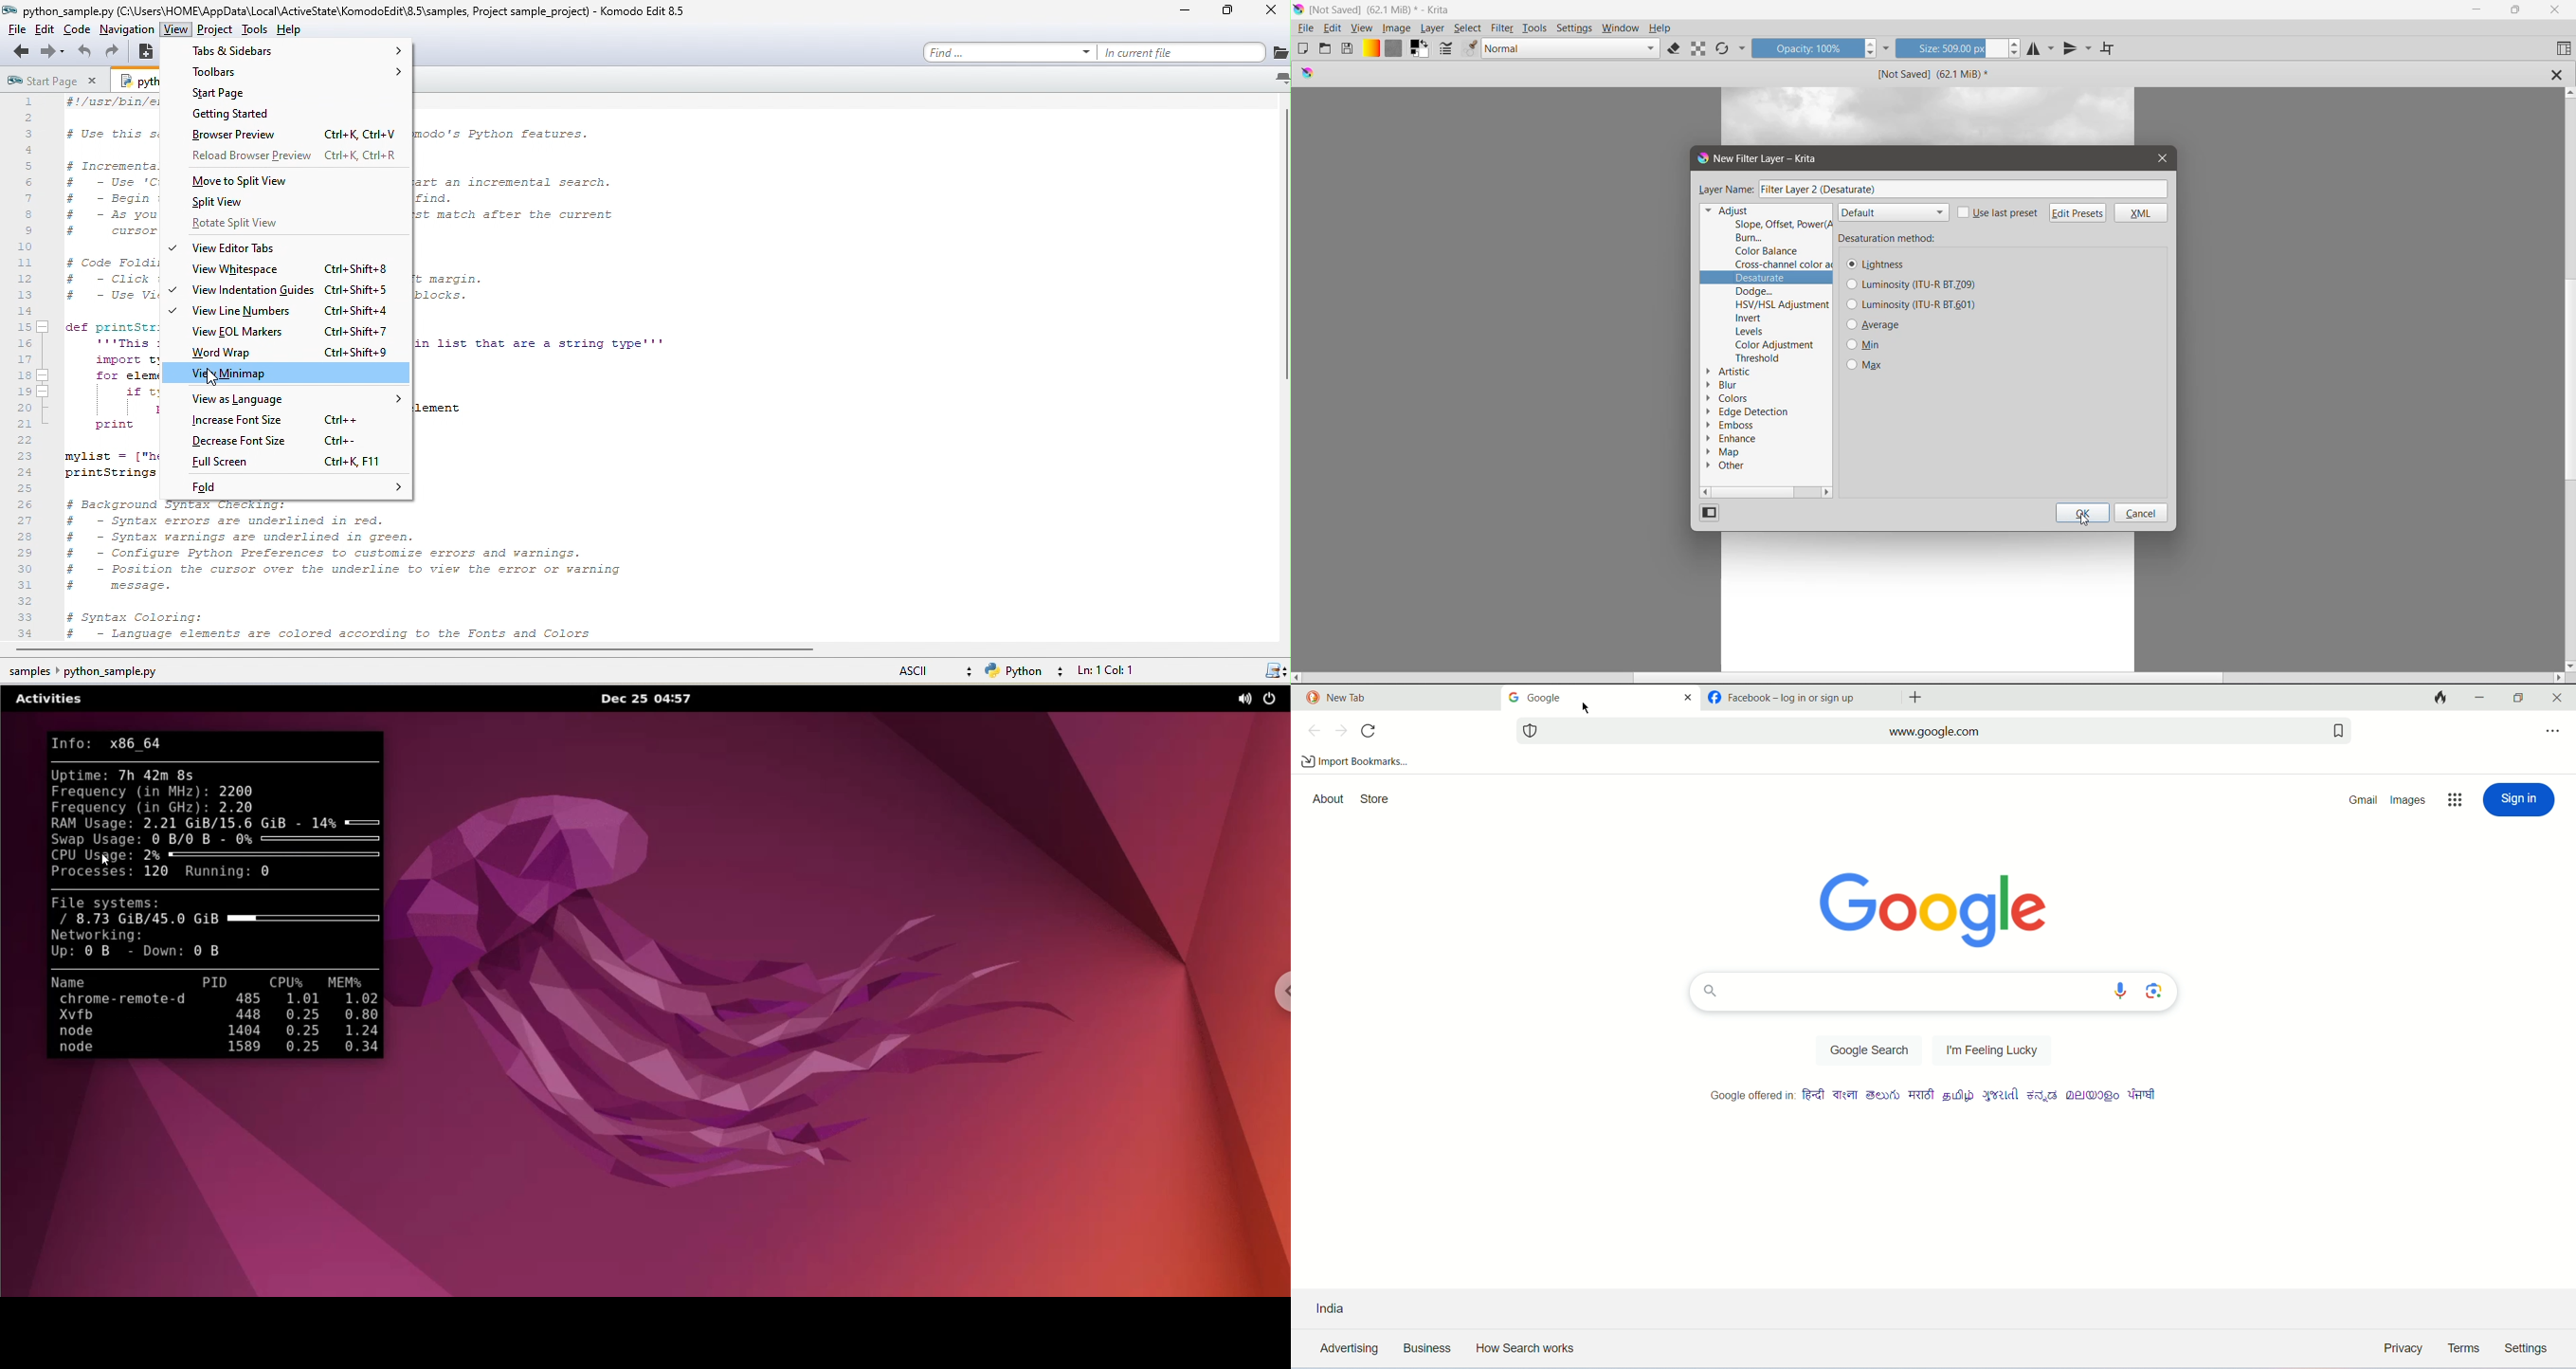  Describe the element at coordinates (1931, 74) in the screenshot. I see `Image Name and Size` at that location.